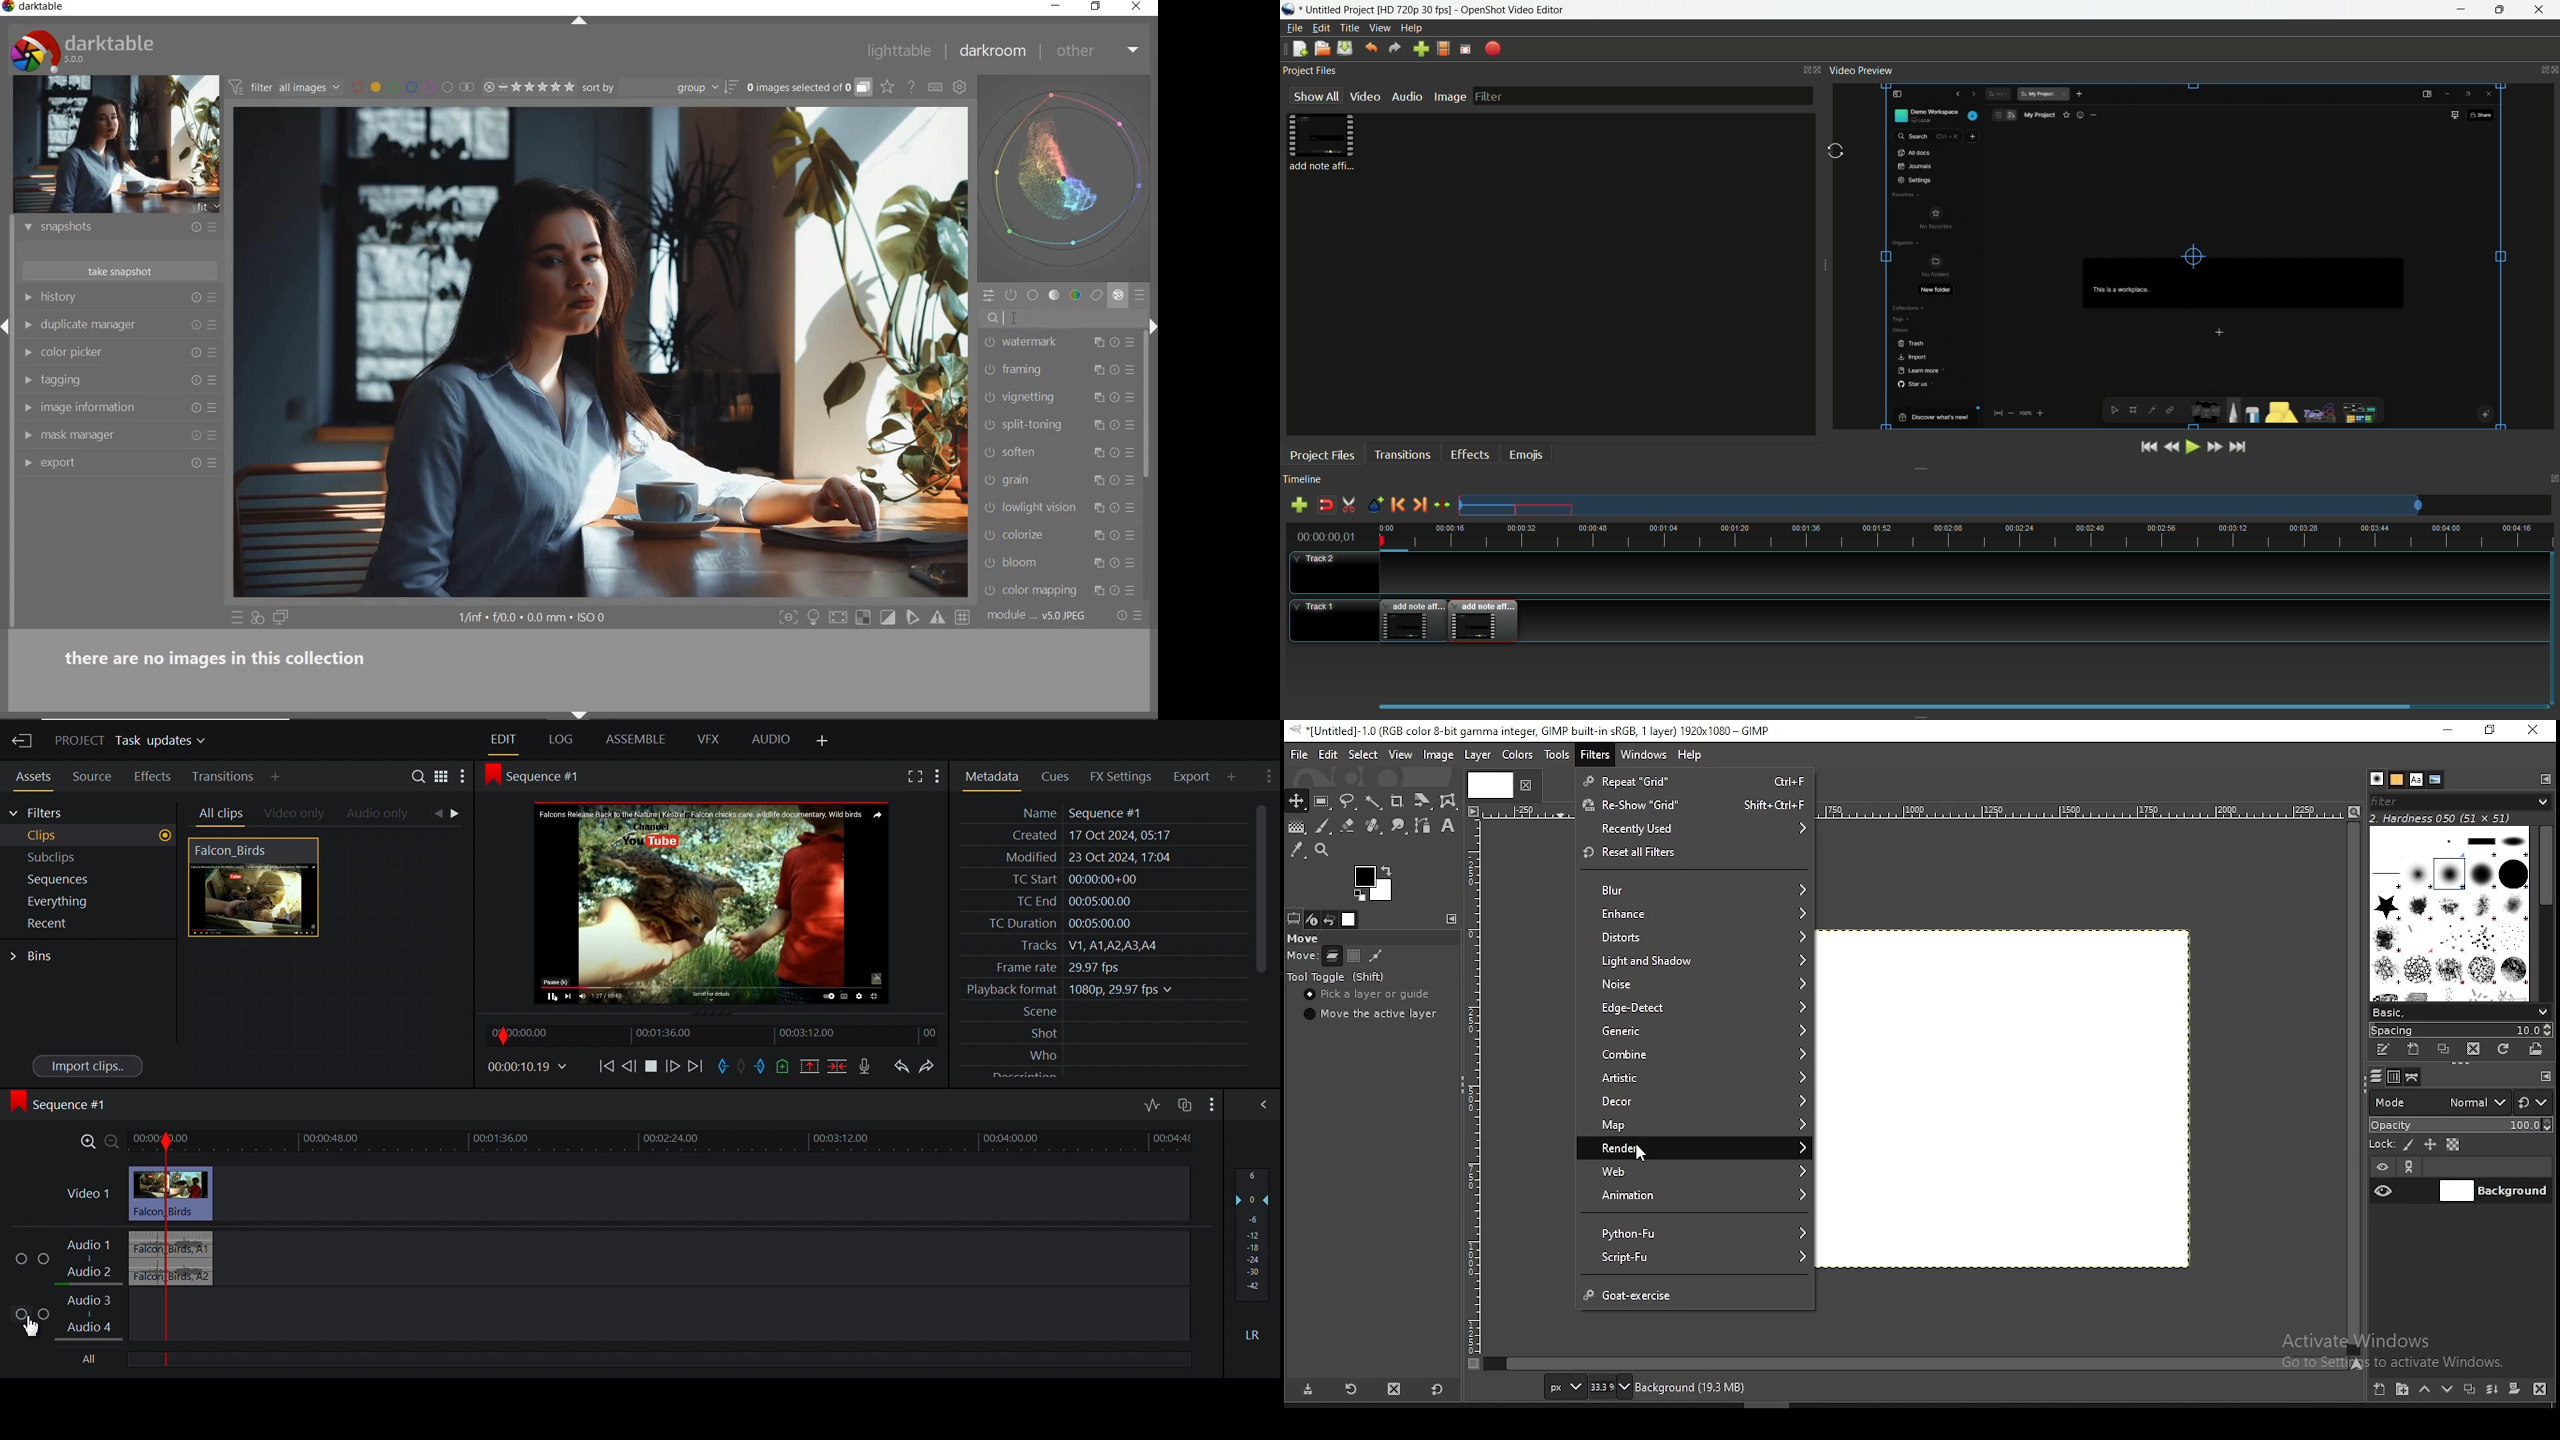 Image resolution: width=2576 pixels, height=1456 pixels. What do you see at coordinates (821, 741) in the screenshot?
I see `Add Panel` at bounding box center [821, 741].